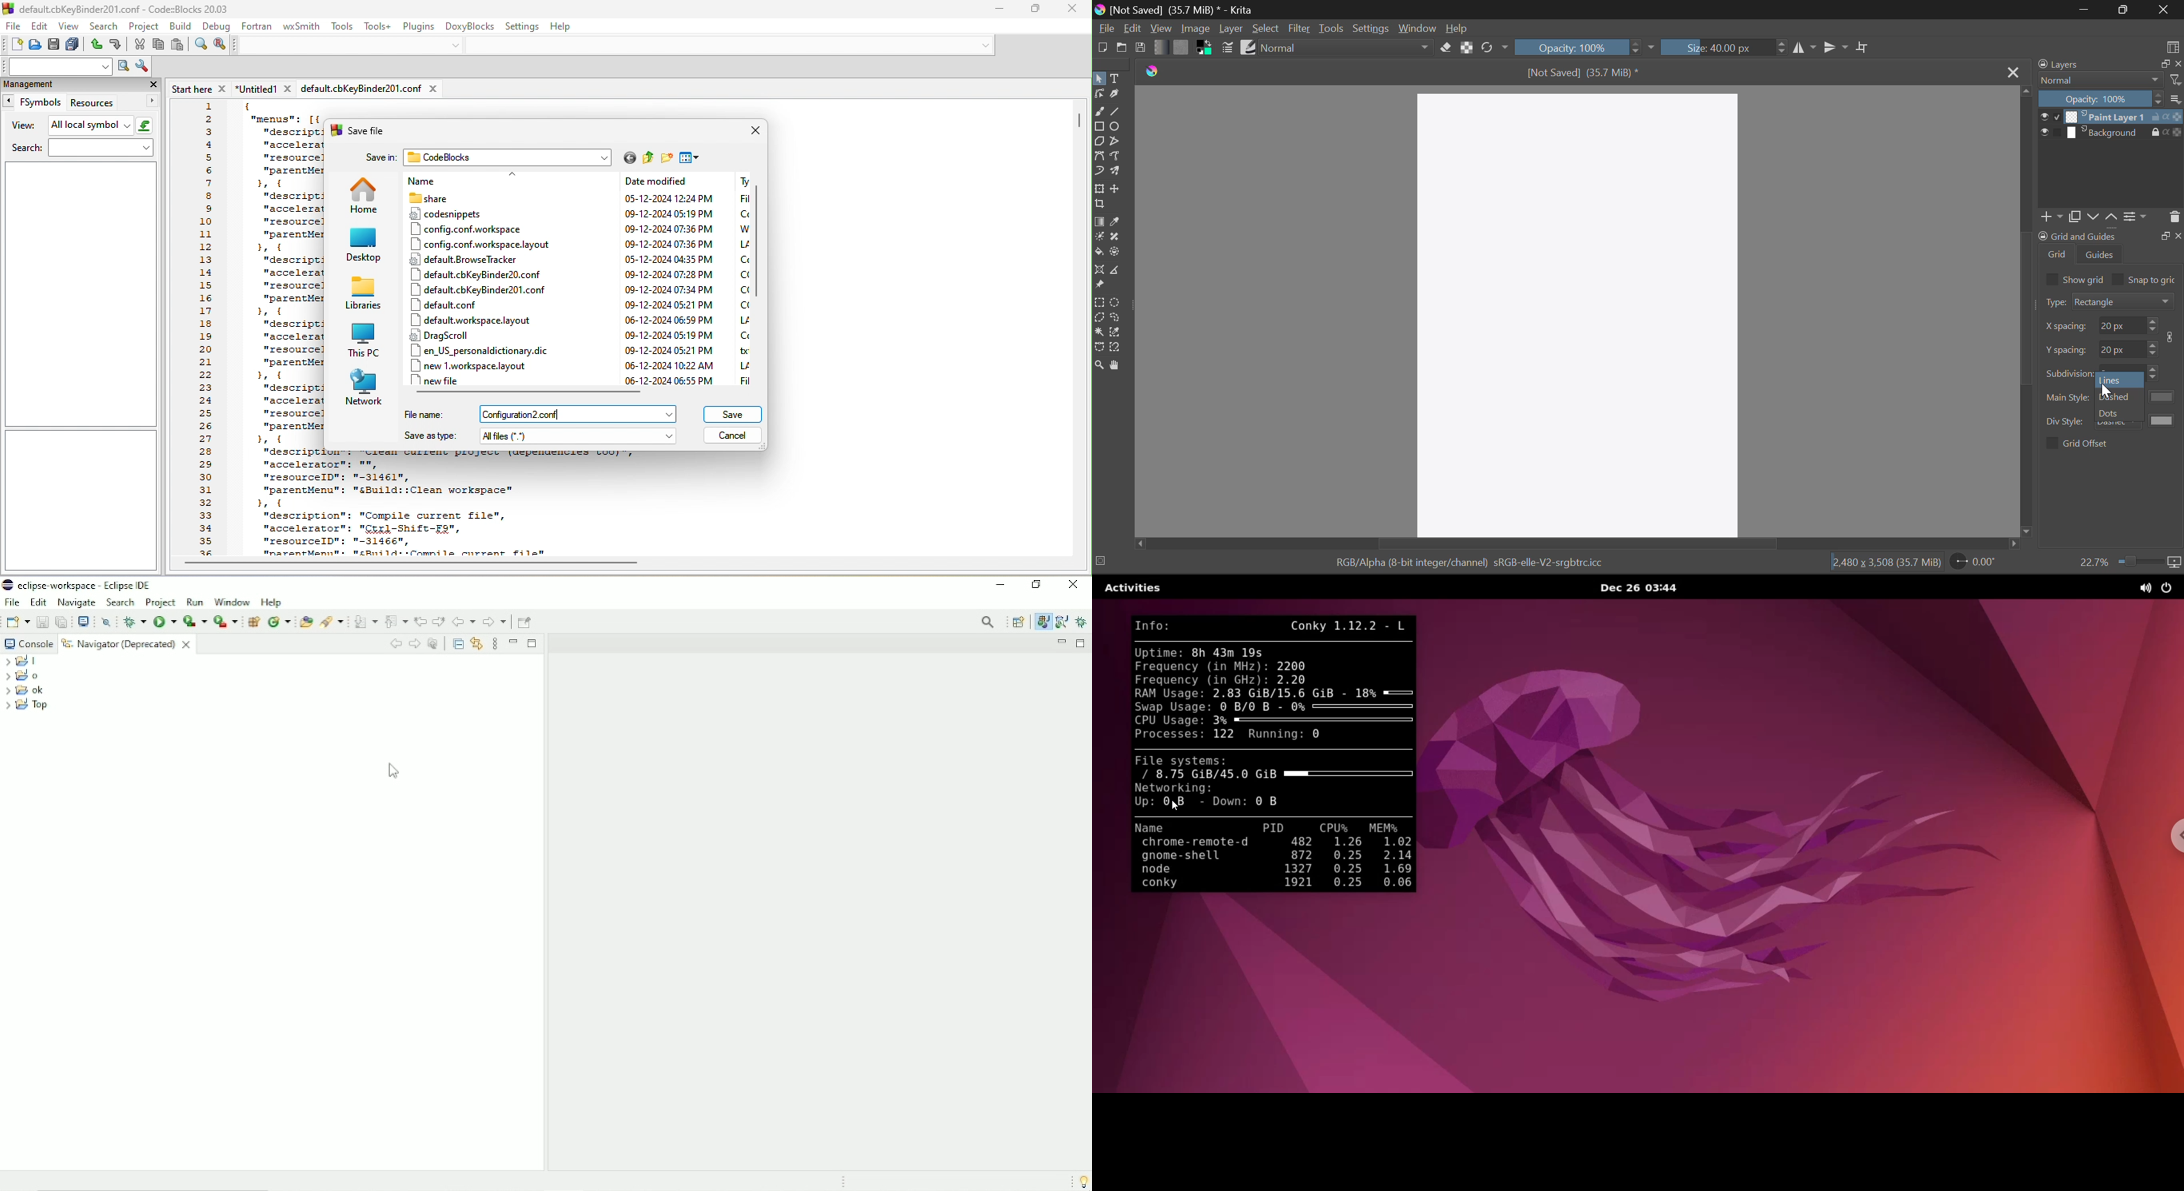 The width and height of the screenshot is (2184, 1204). What do you see at coordinates (452, 305) in the screenshot?
I see `default conf` at bounding box center [452, 305].